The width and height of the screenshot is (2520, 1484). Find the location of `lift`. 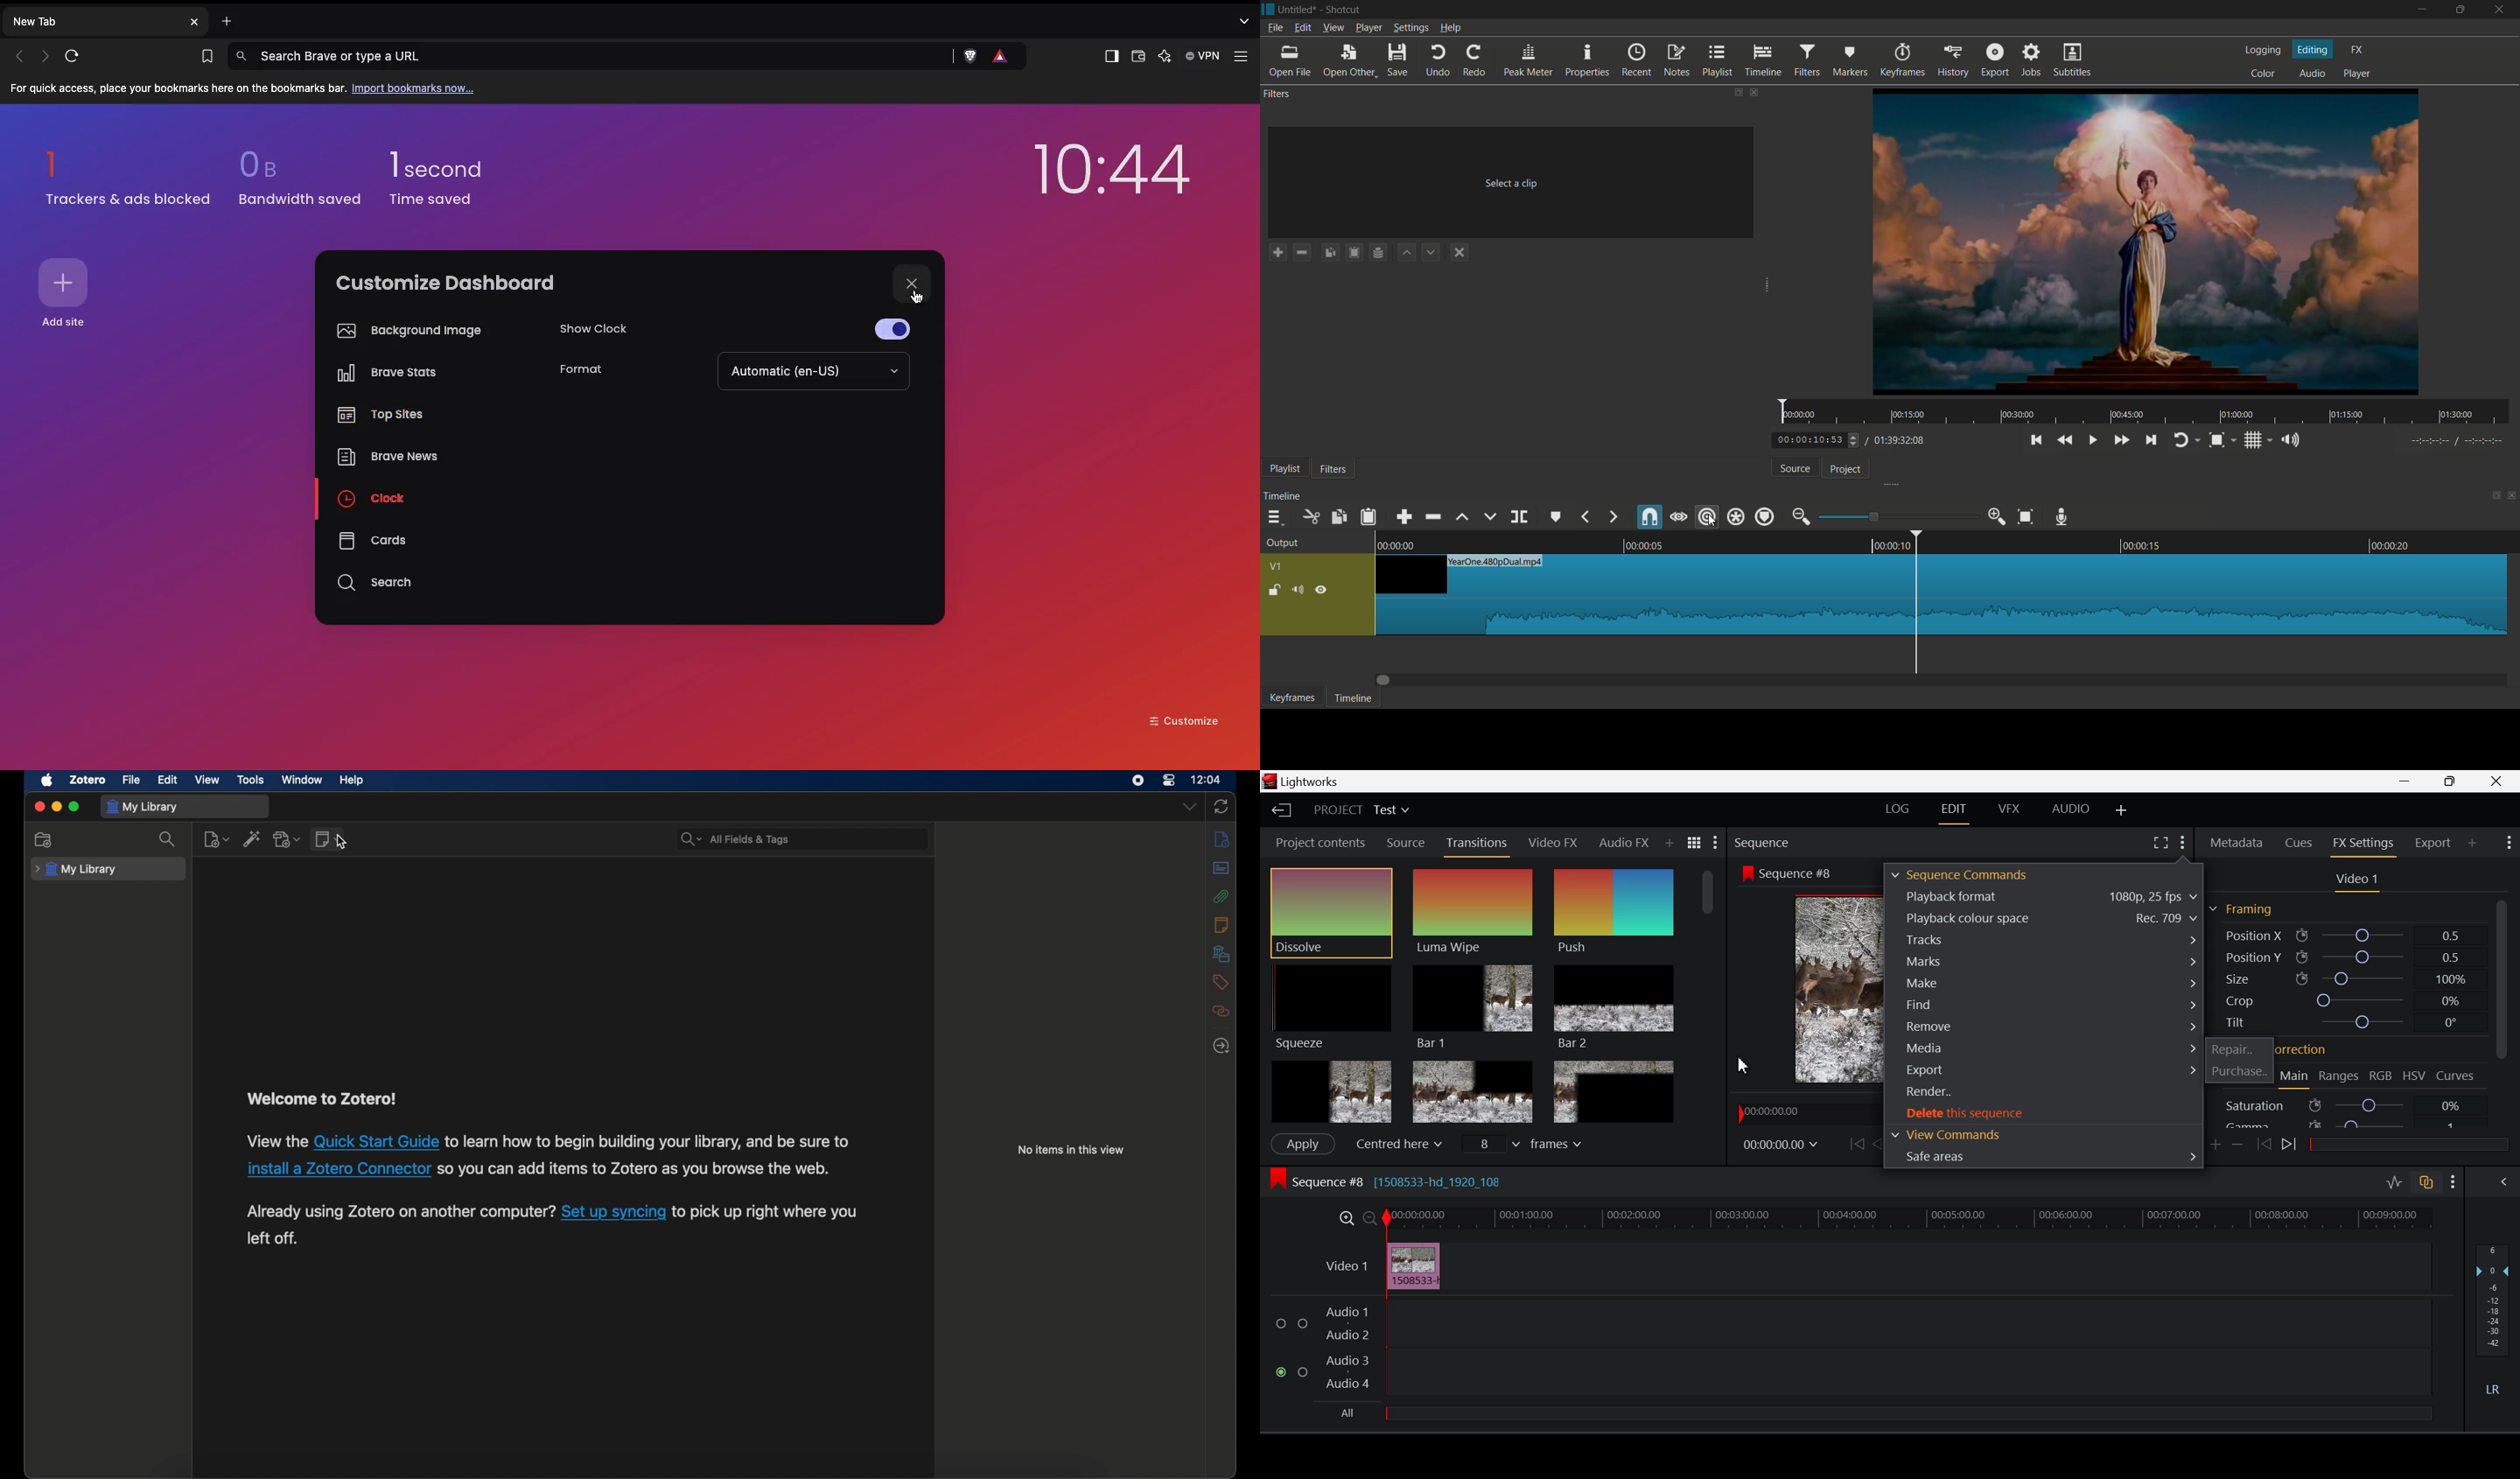

lift is located at coordinates (1463, 517).